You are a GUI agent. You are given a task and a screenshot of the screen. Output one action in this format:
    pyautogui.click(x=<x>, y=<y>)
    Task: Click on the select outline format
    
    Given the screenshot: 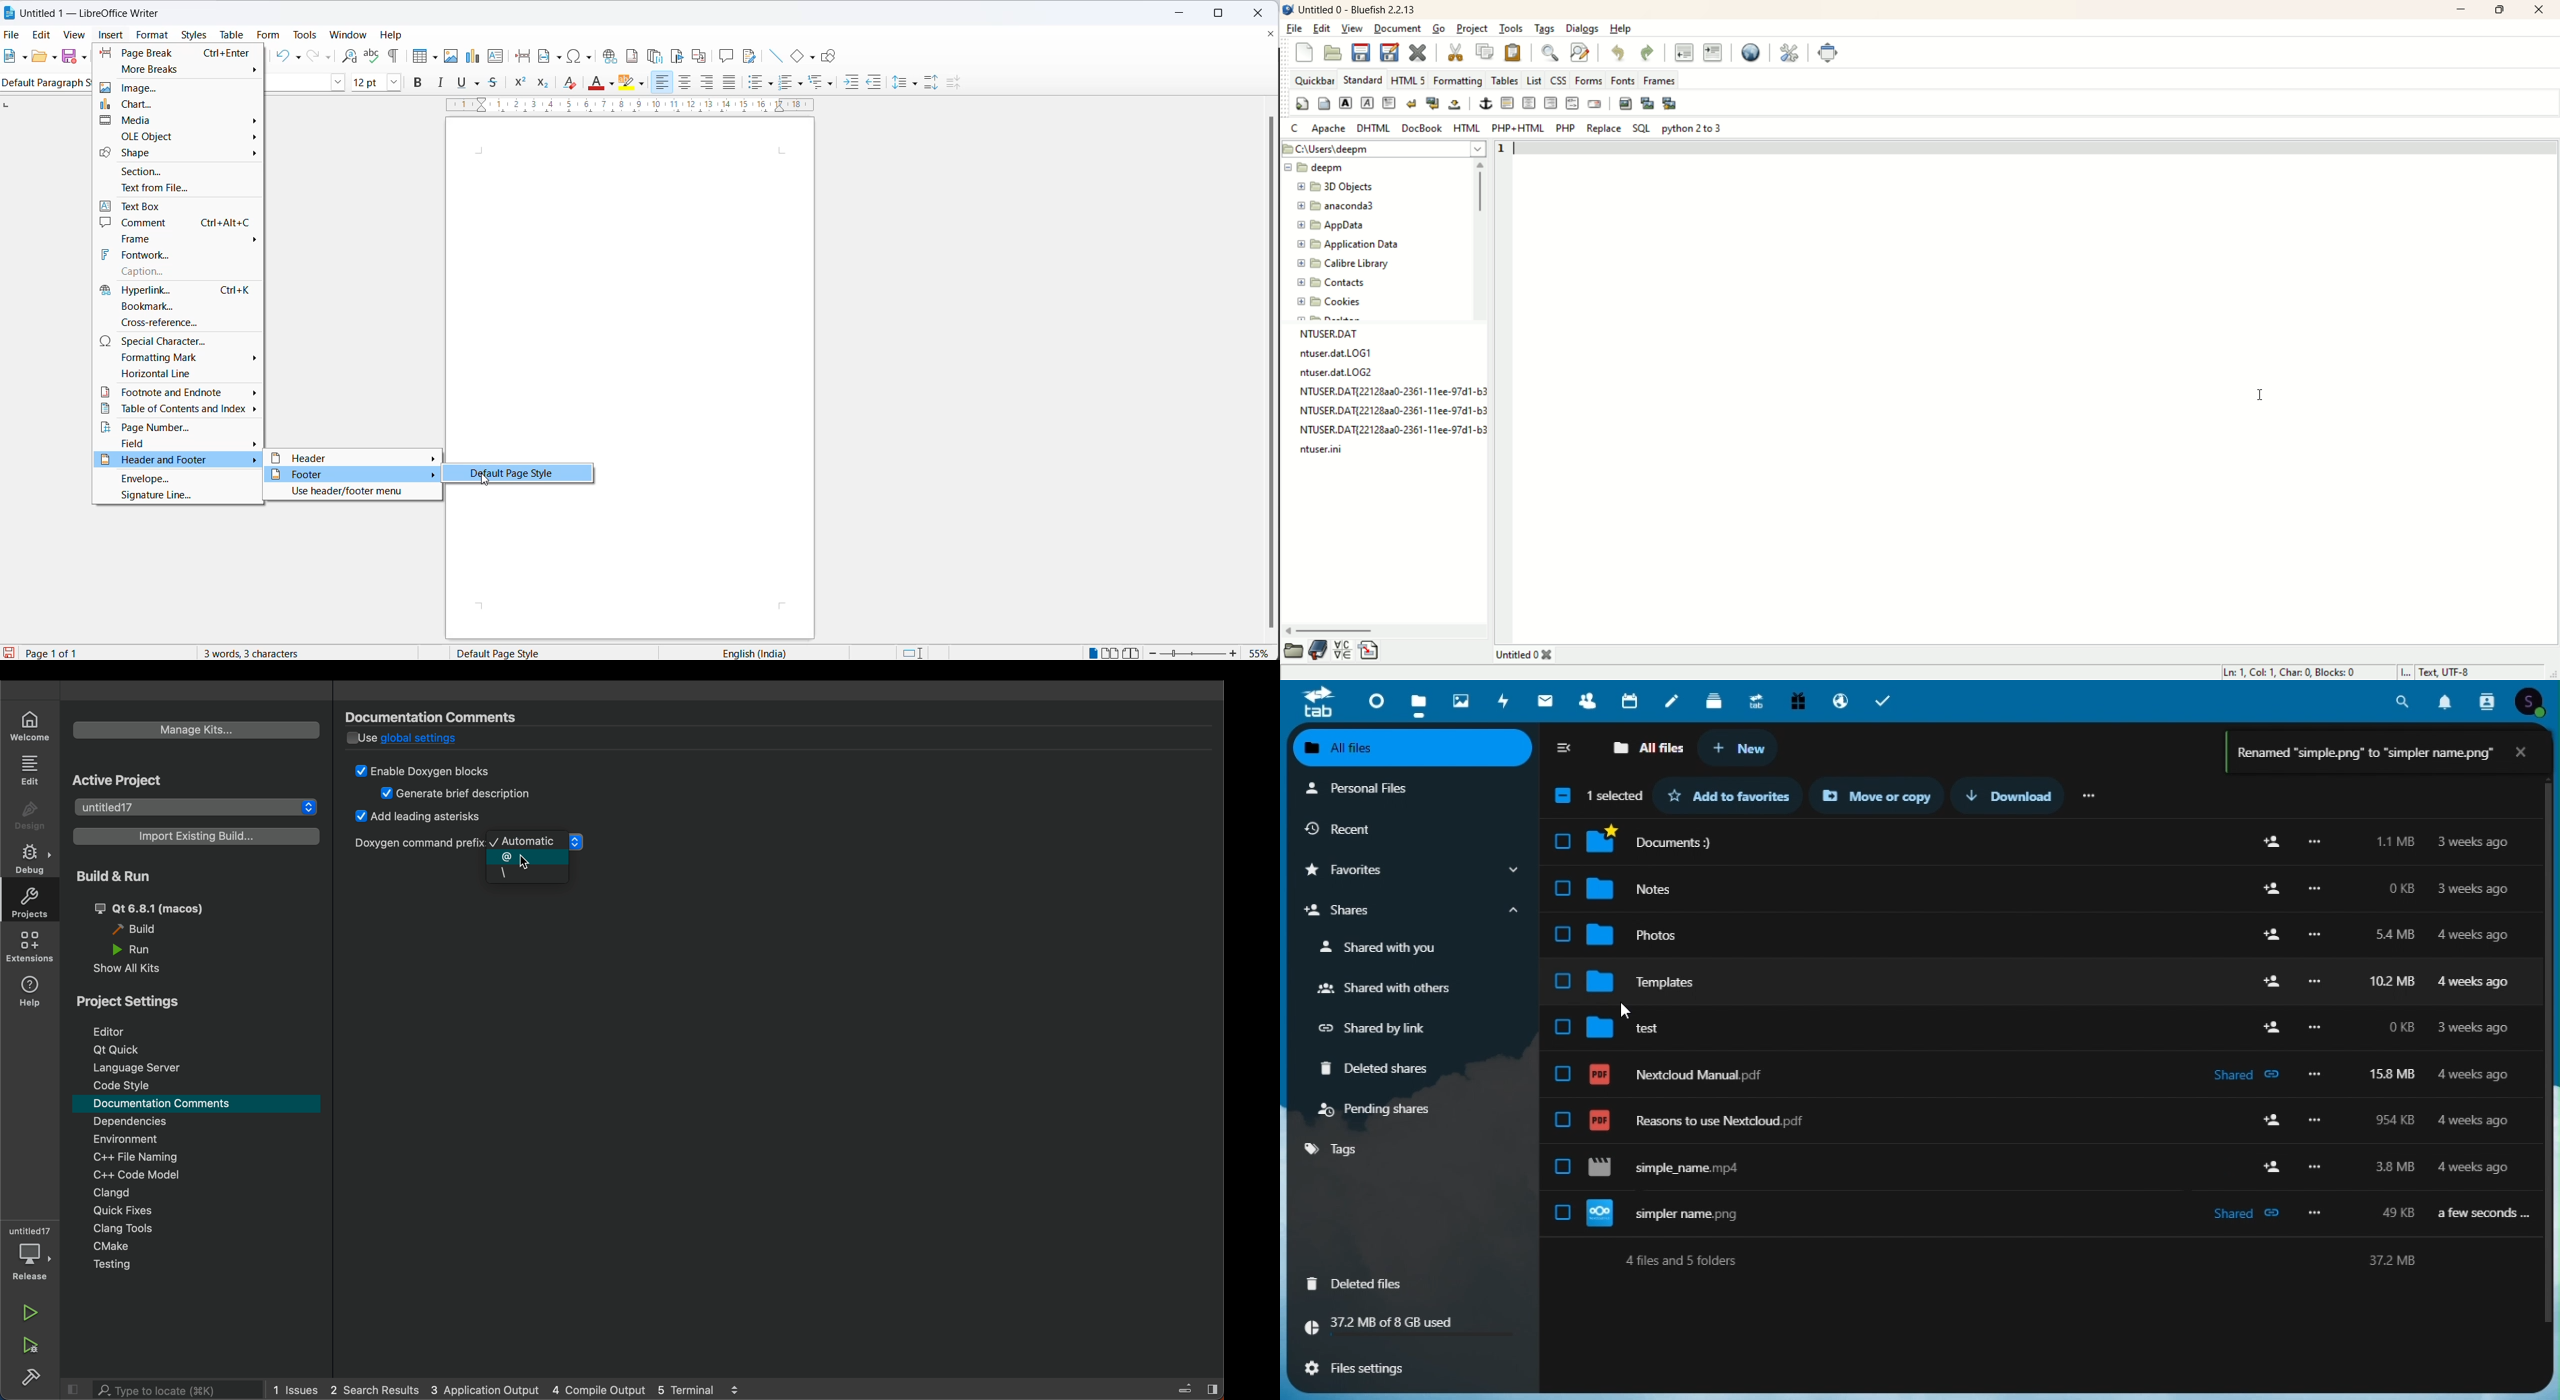 What is the action you would take?
    pyautogui.click(x=822, y=84)
    